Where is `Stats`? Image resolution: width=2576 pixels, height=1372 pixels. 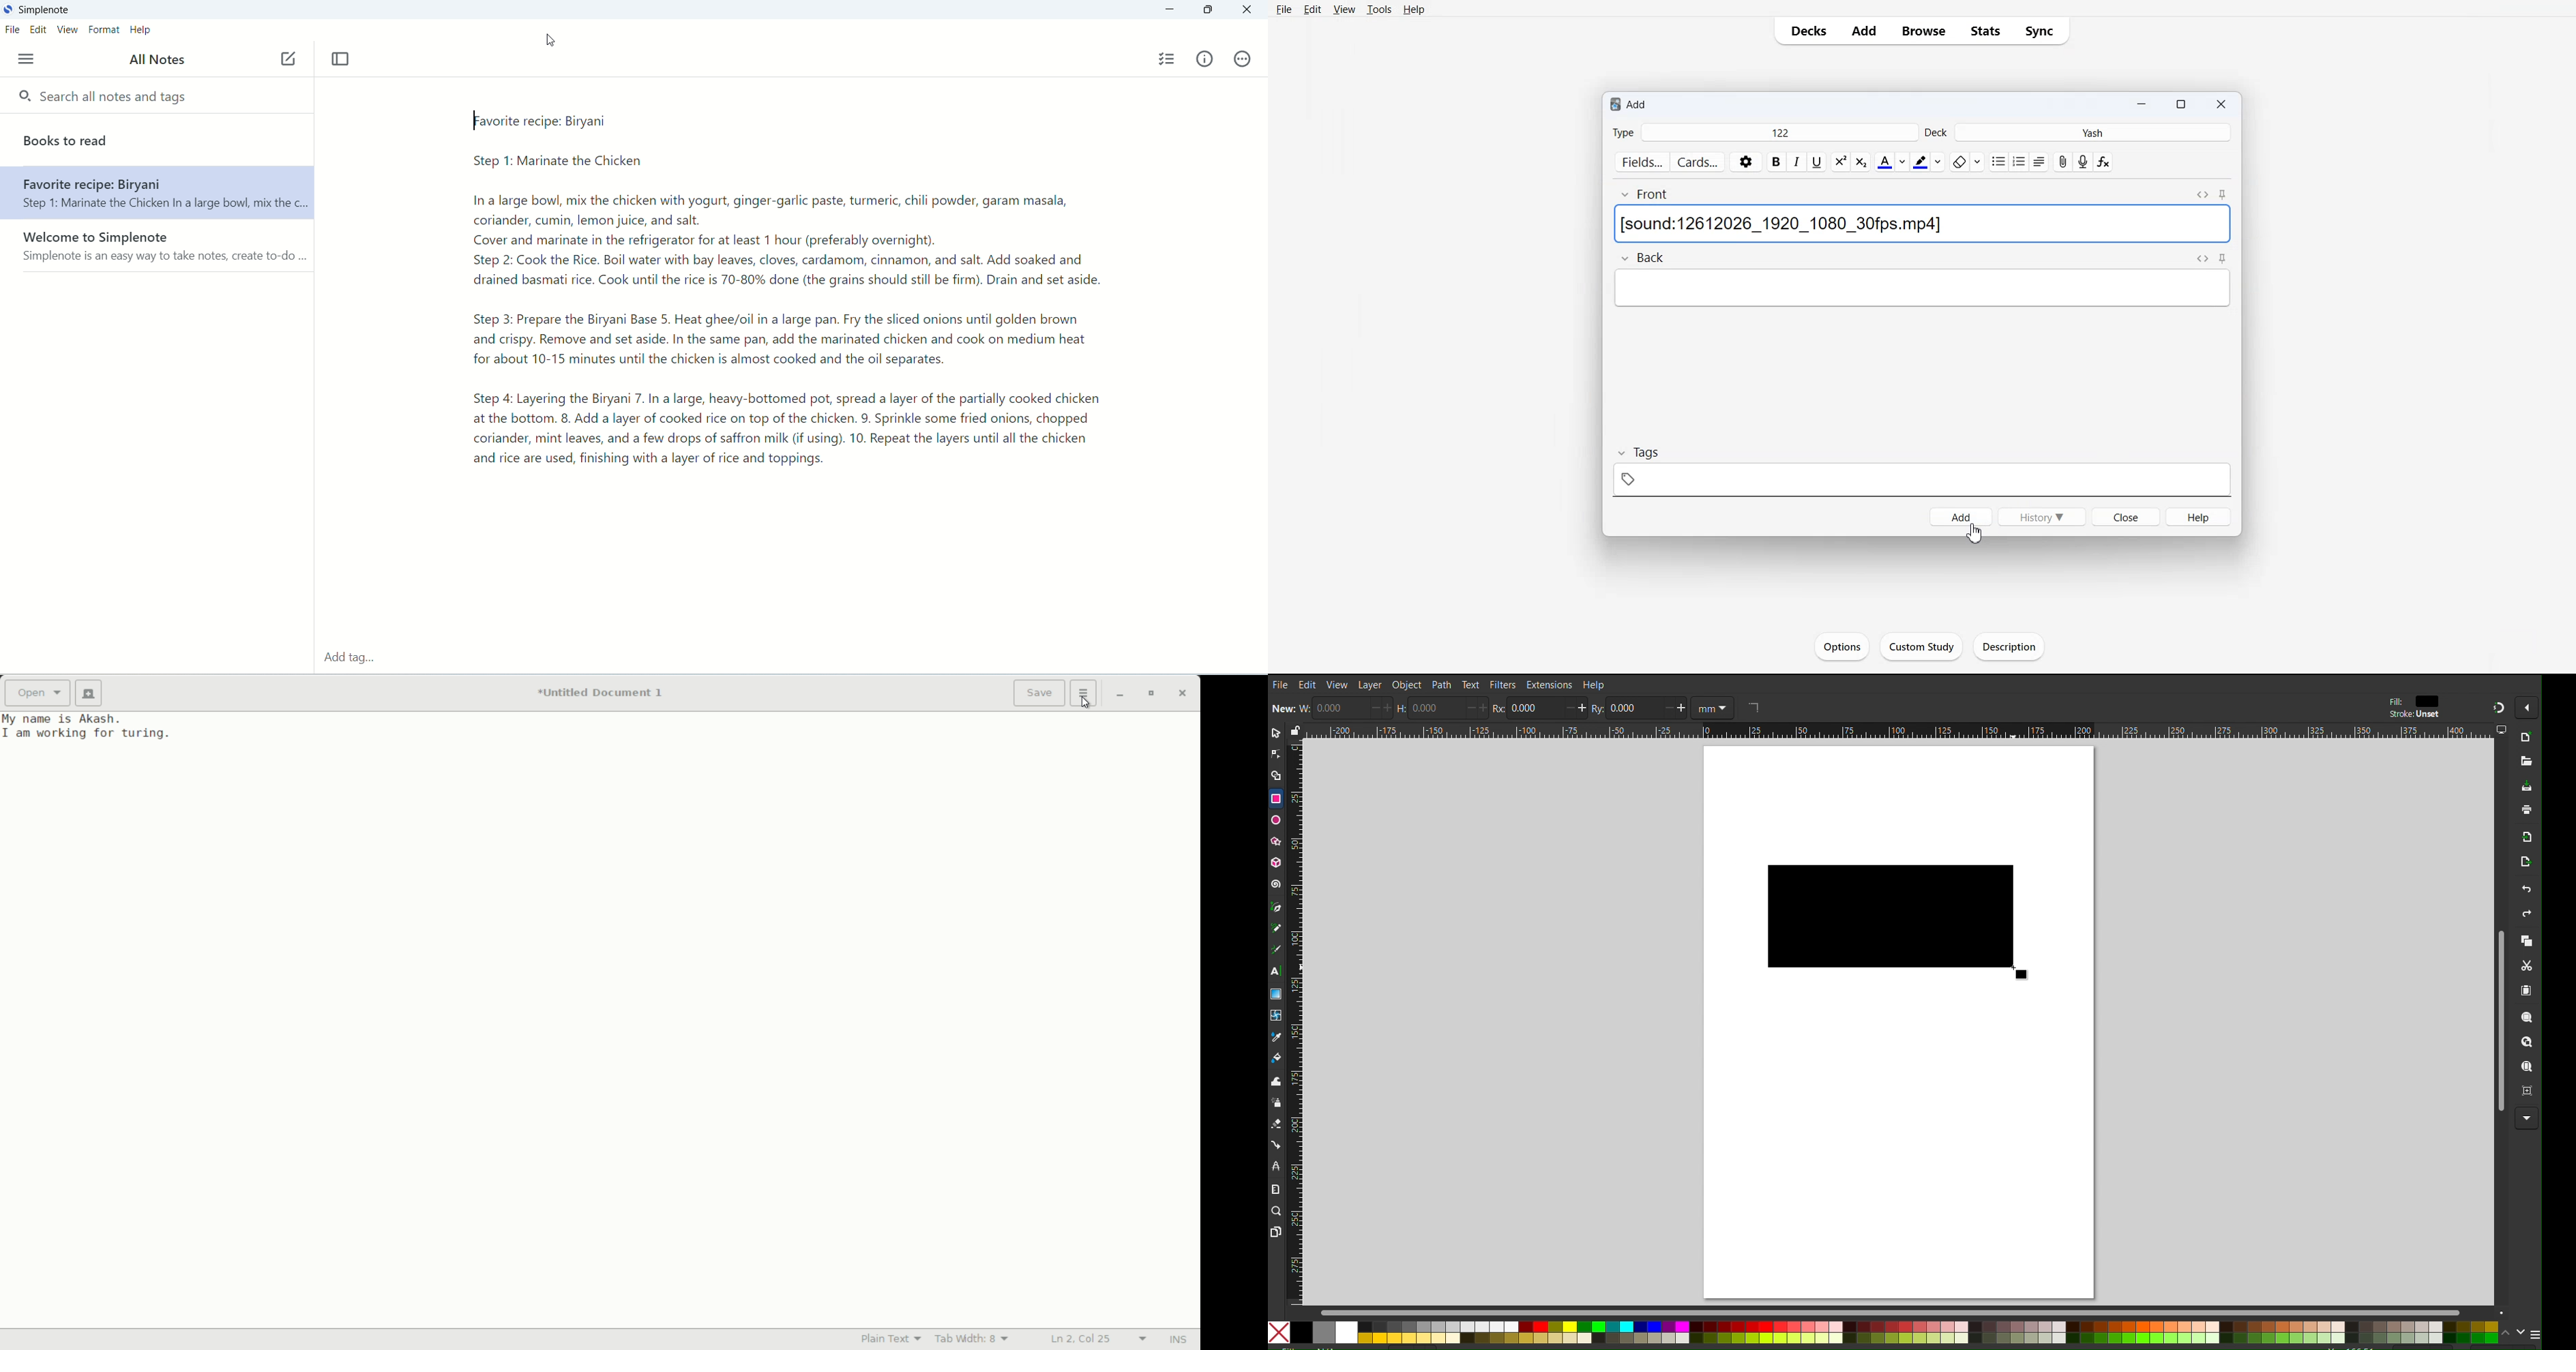 Stats is located at coordinates (1985, 31).